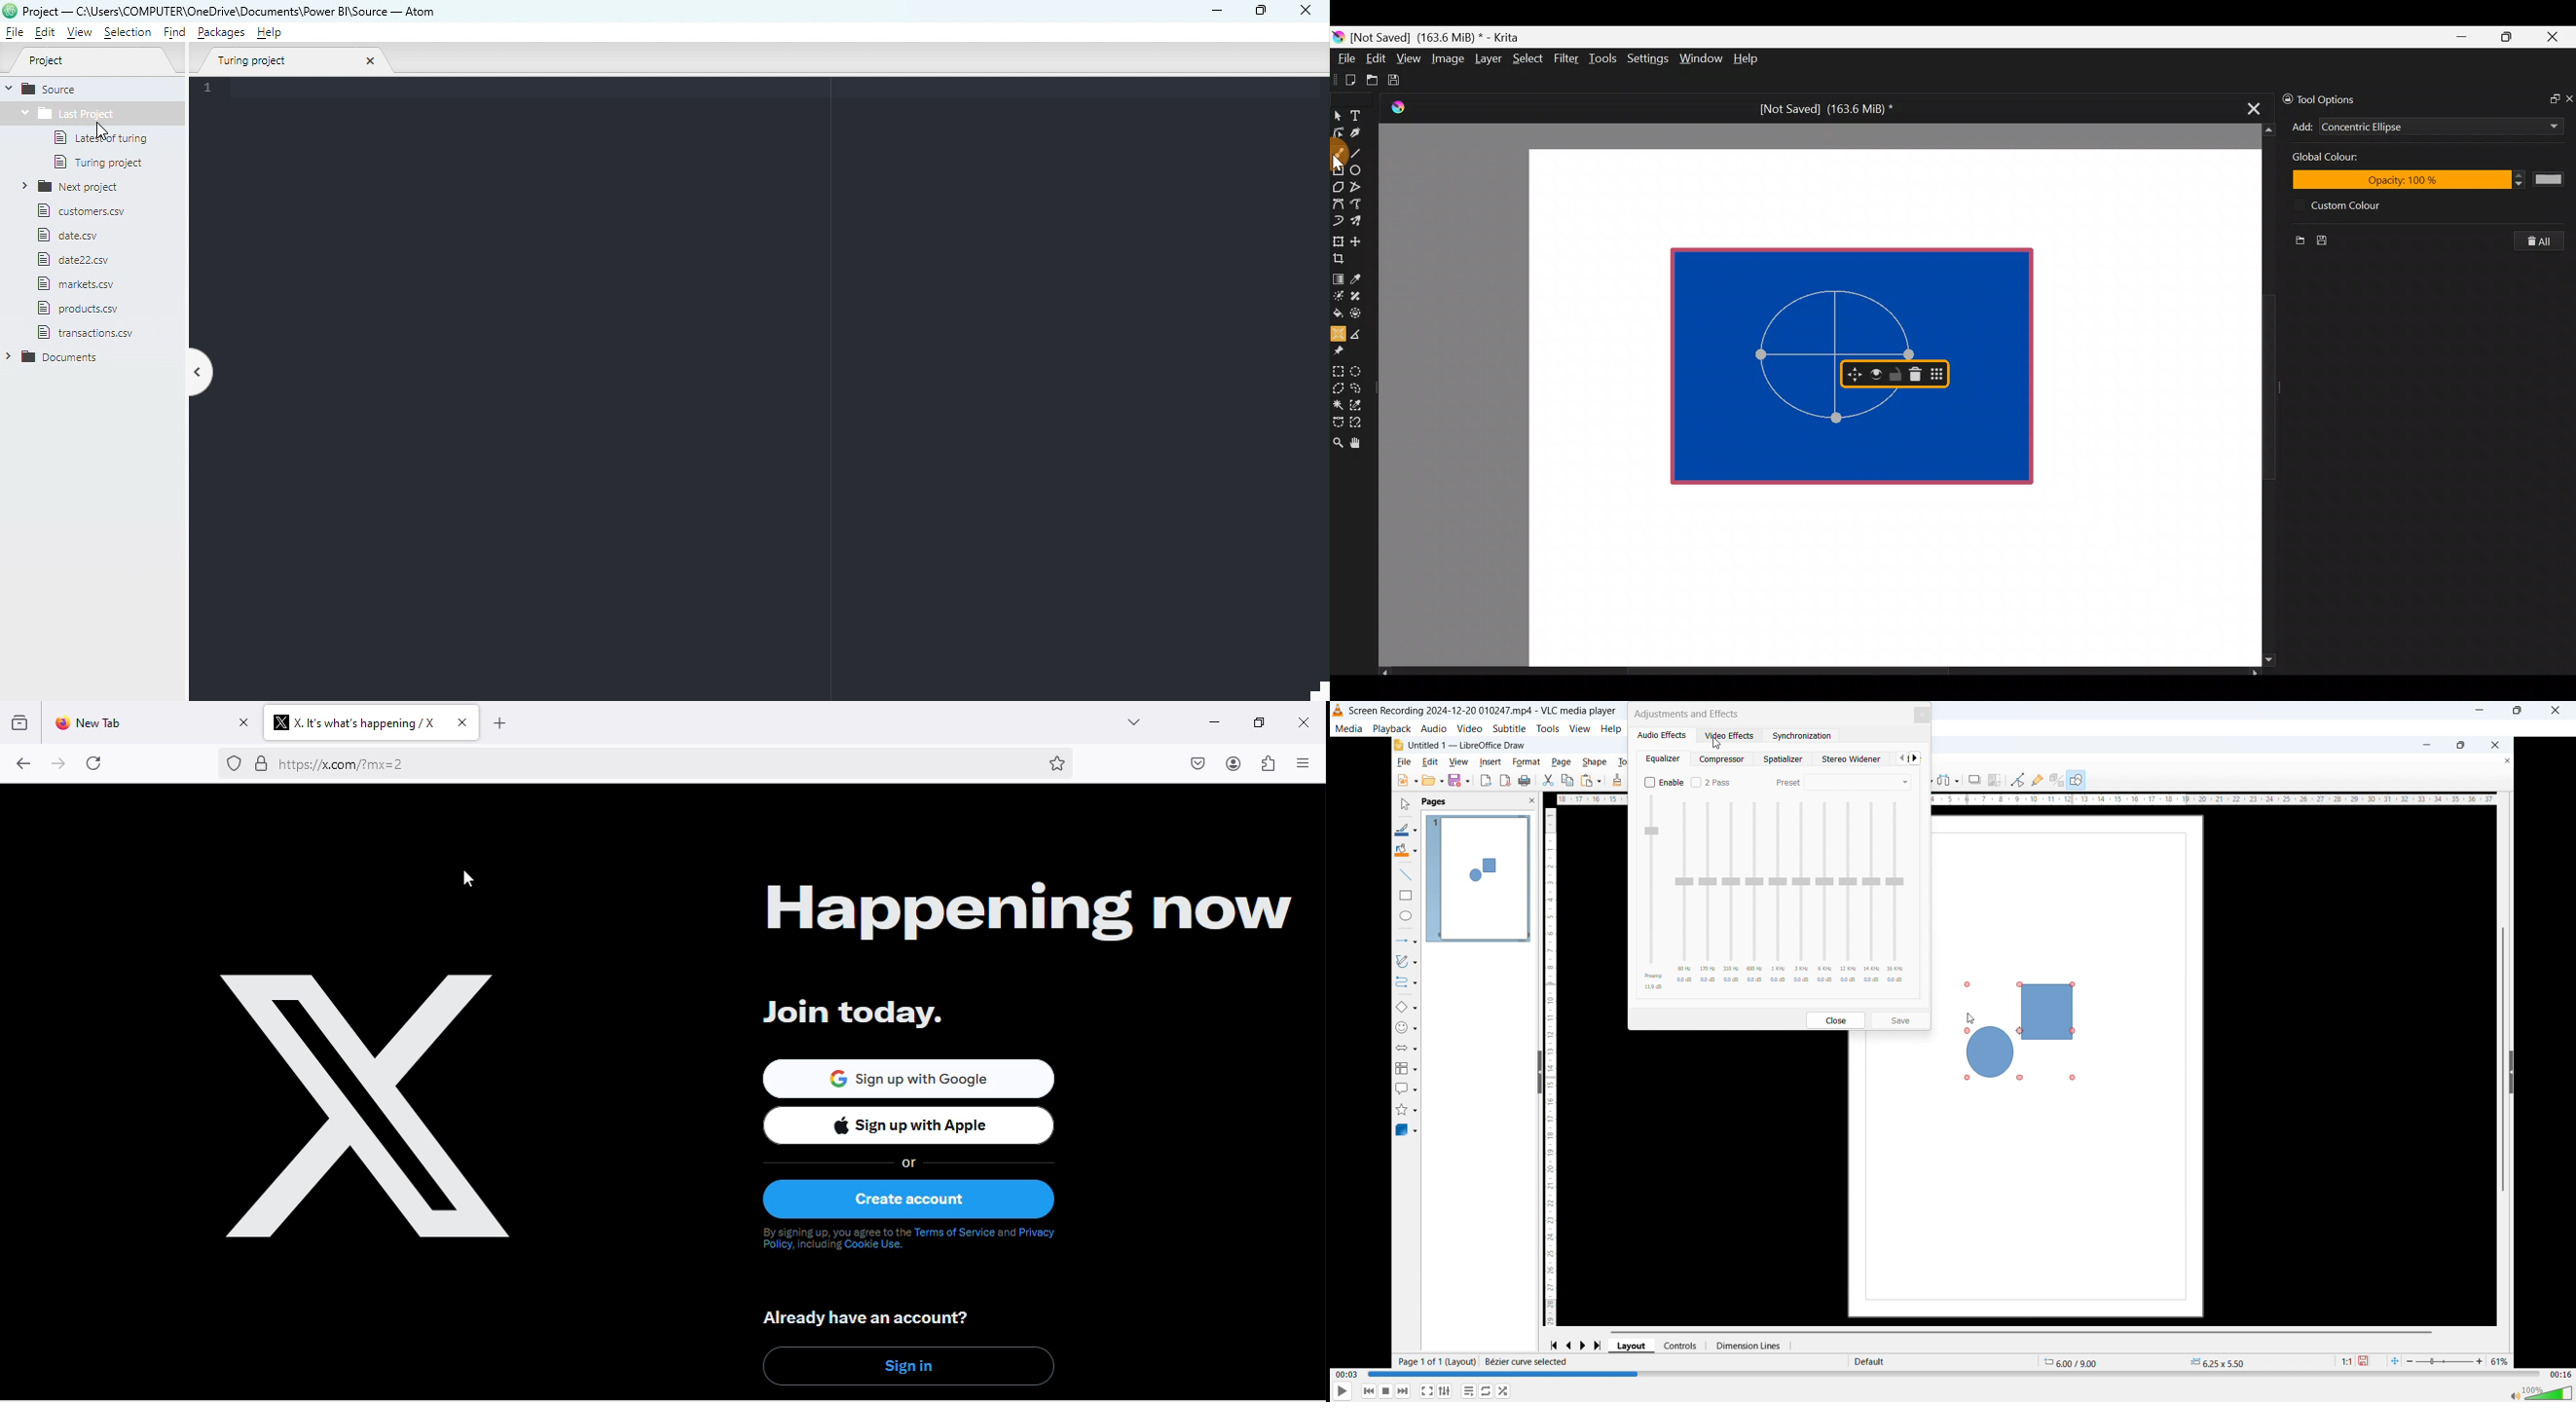 The image size is (2576, 1428). I want to click on Lock/unlock docker, so click(2285, 97).